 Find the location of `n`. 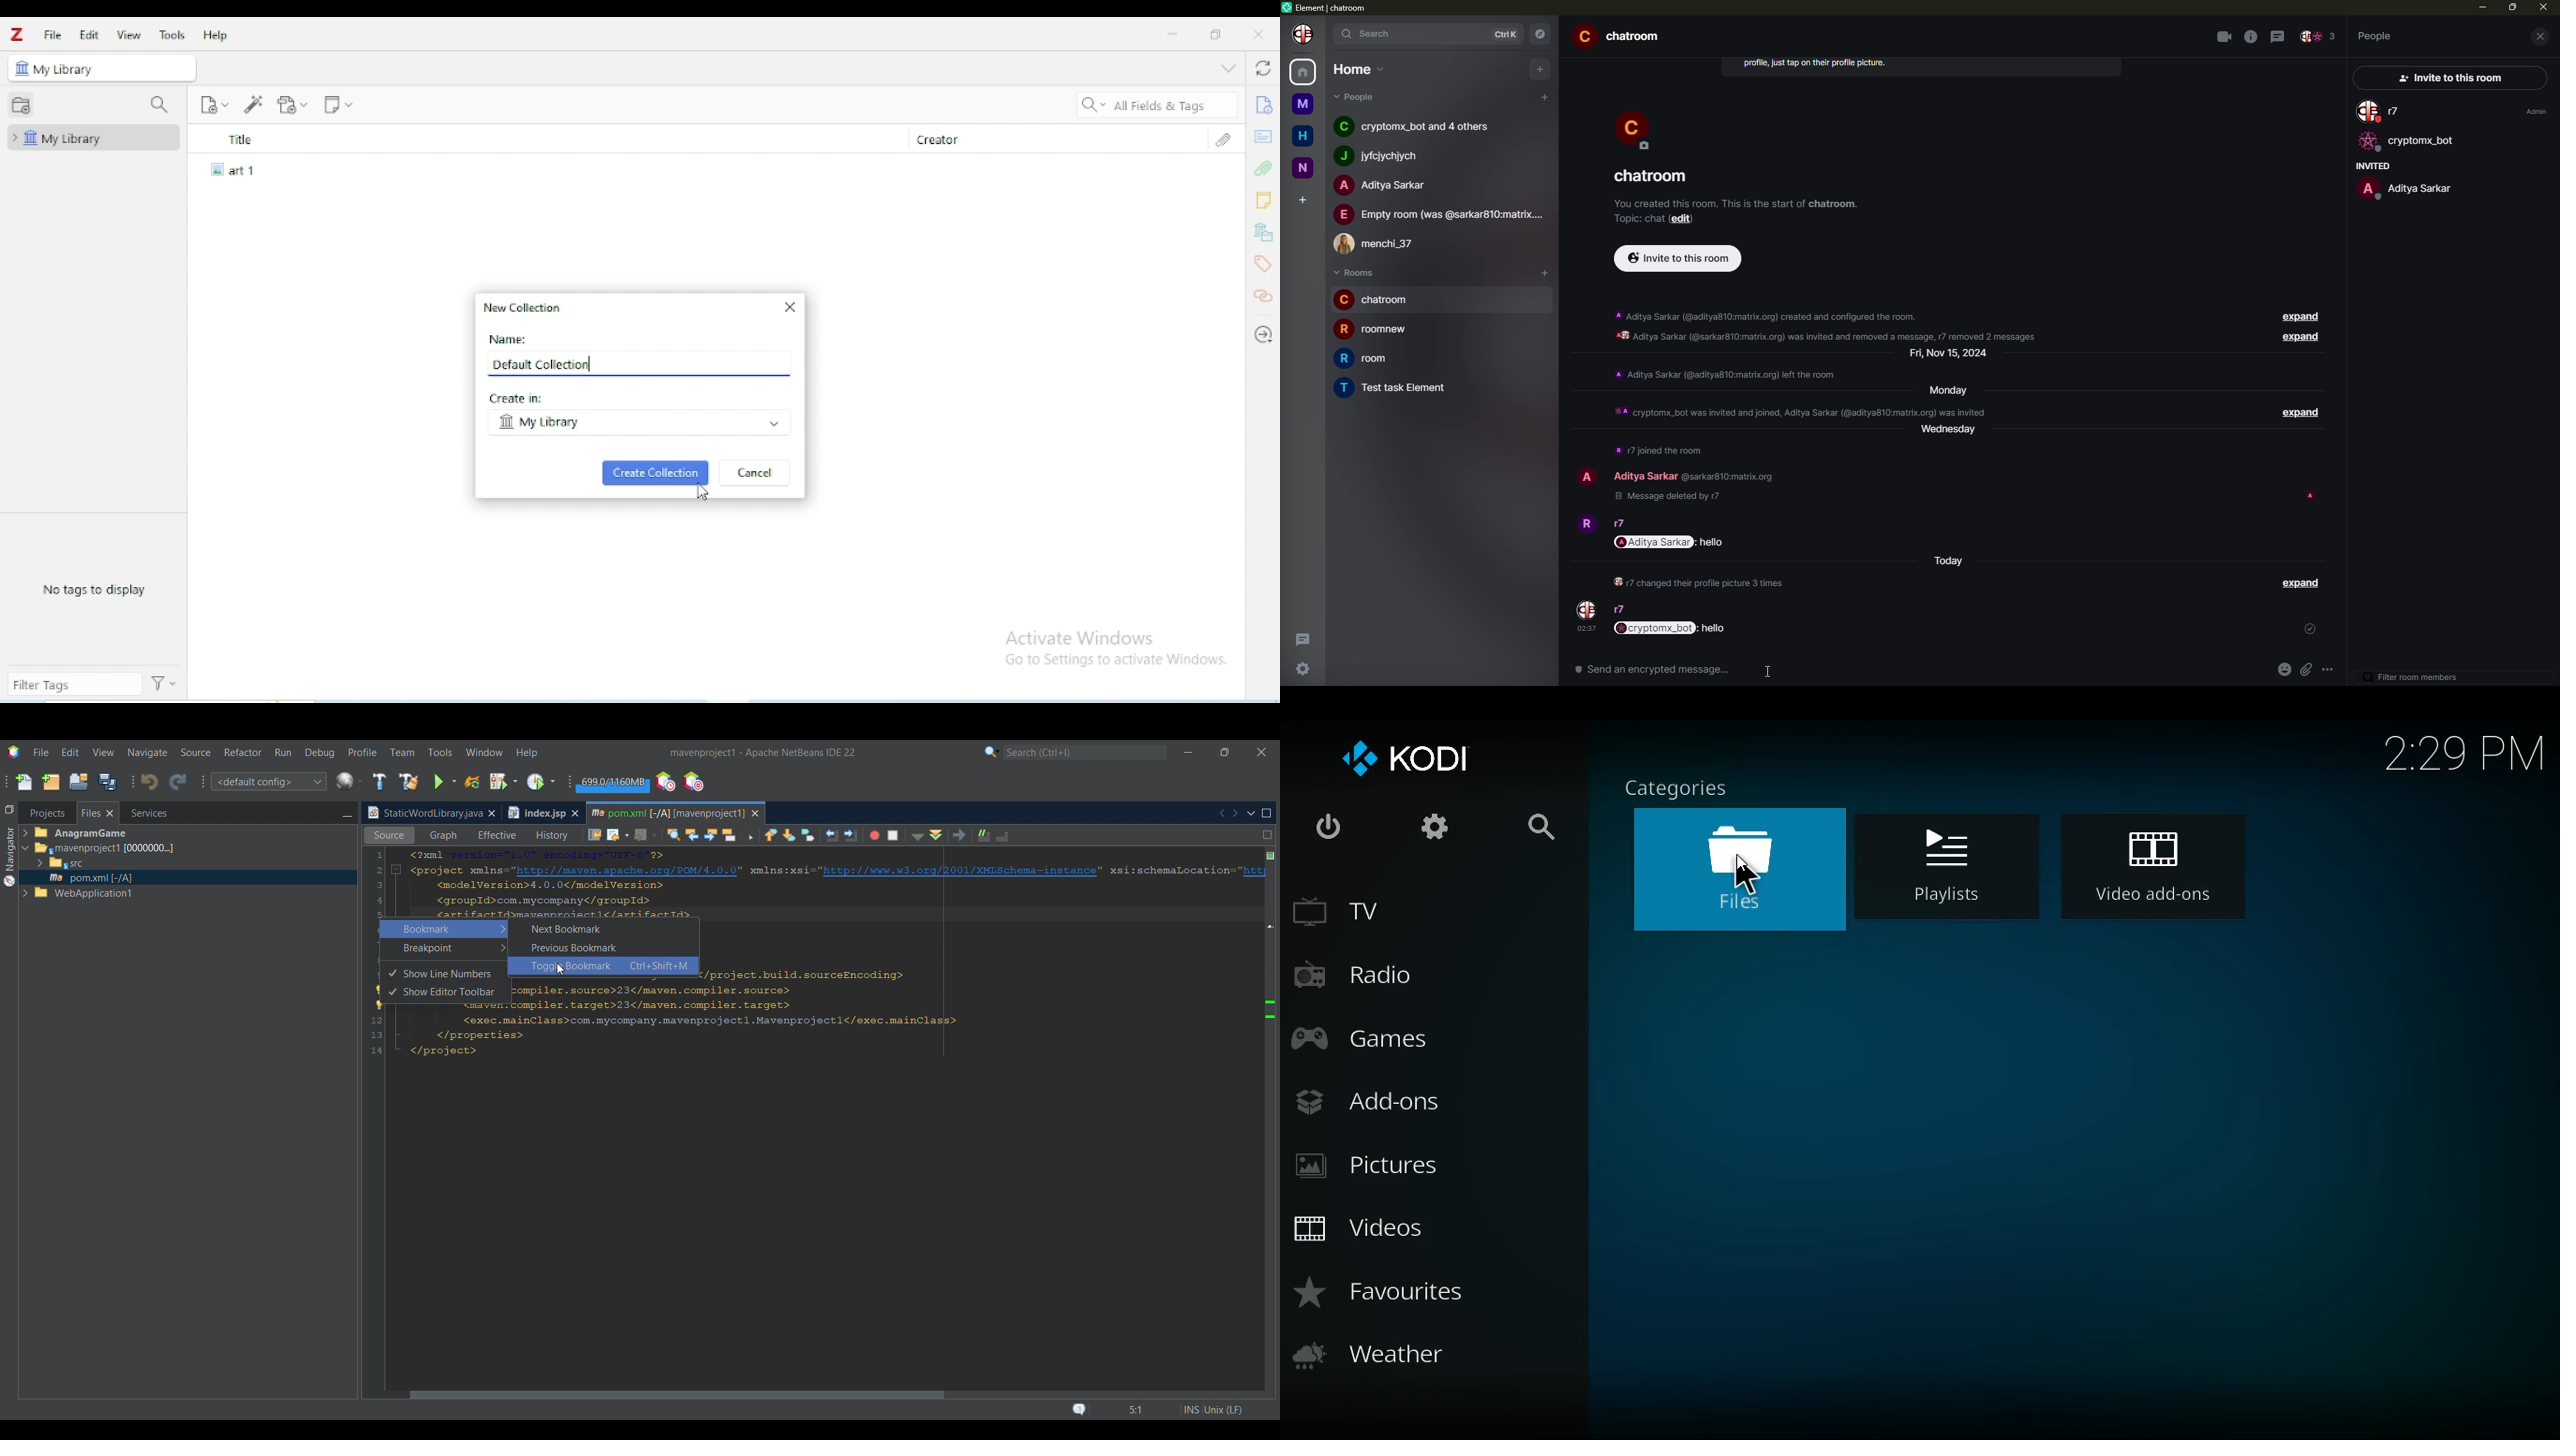

n is located at coordinates (1308, 167).